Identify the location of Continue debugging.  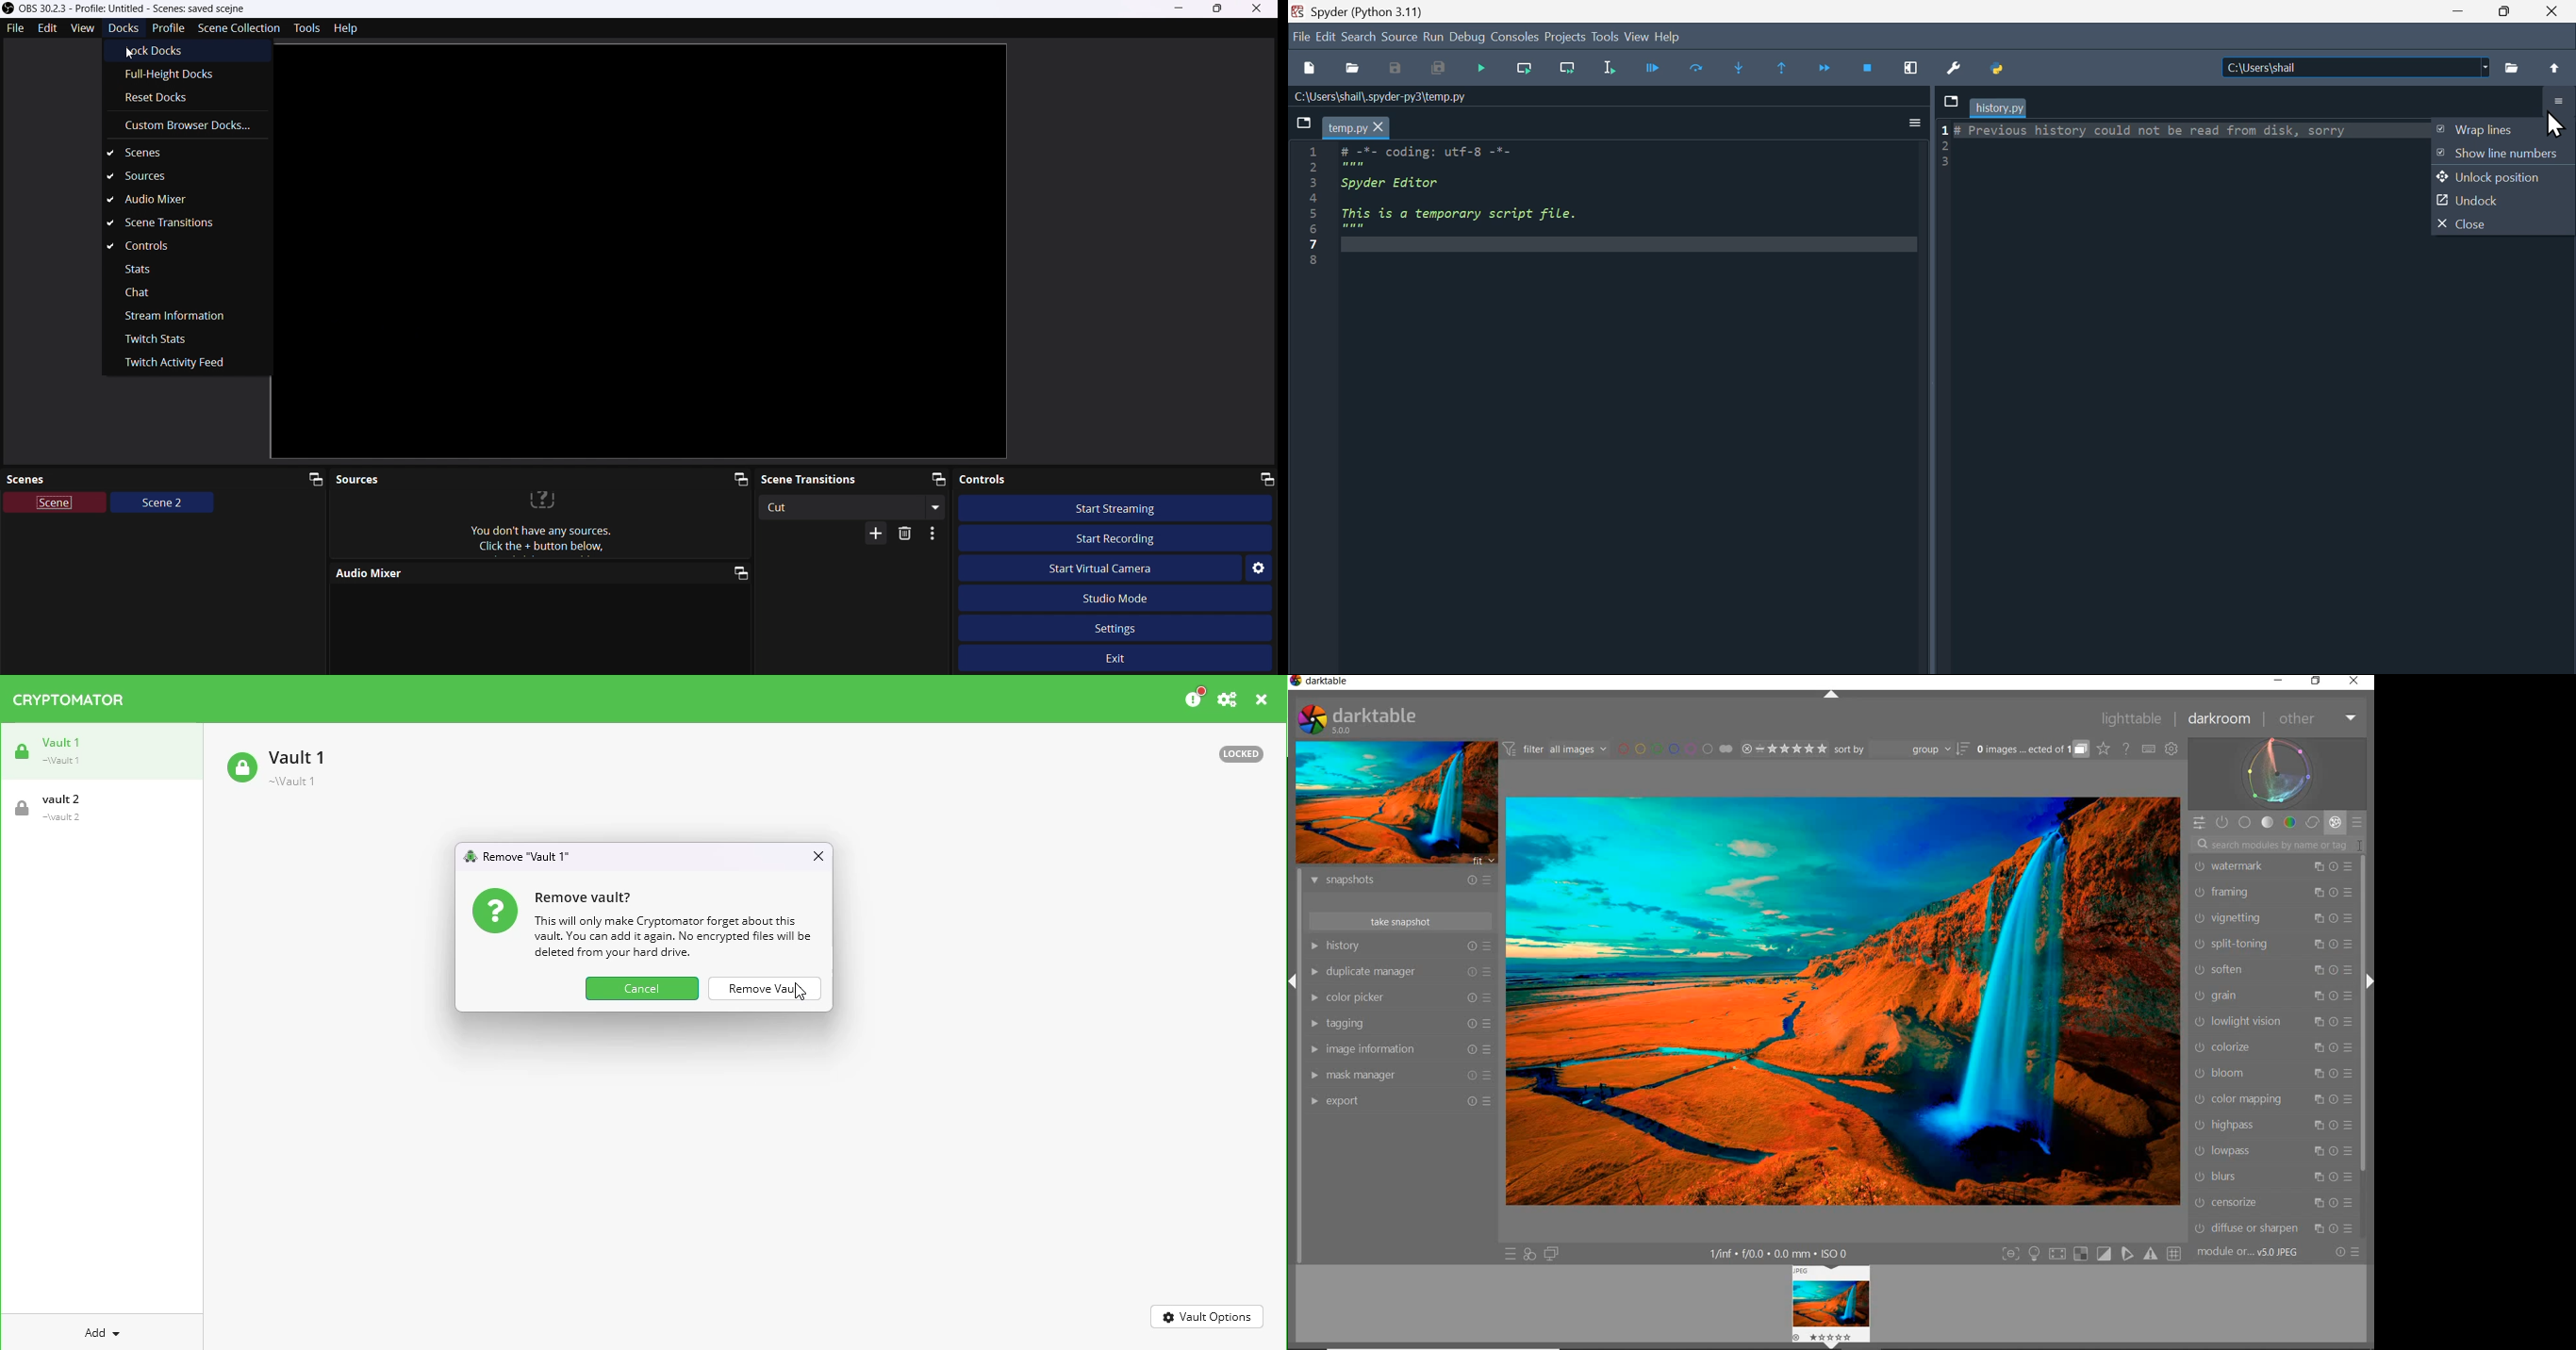
(1660, 68).